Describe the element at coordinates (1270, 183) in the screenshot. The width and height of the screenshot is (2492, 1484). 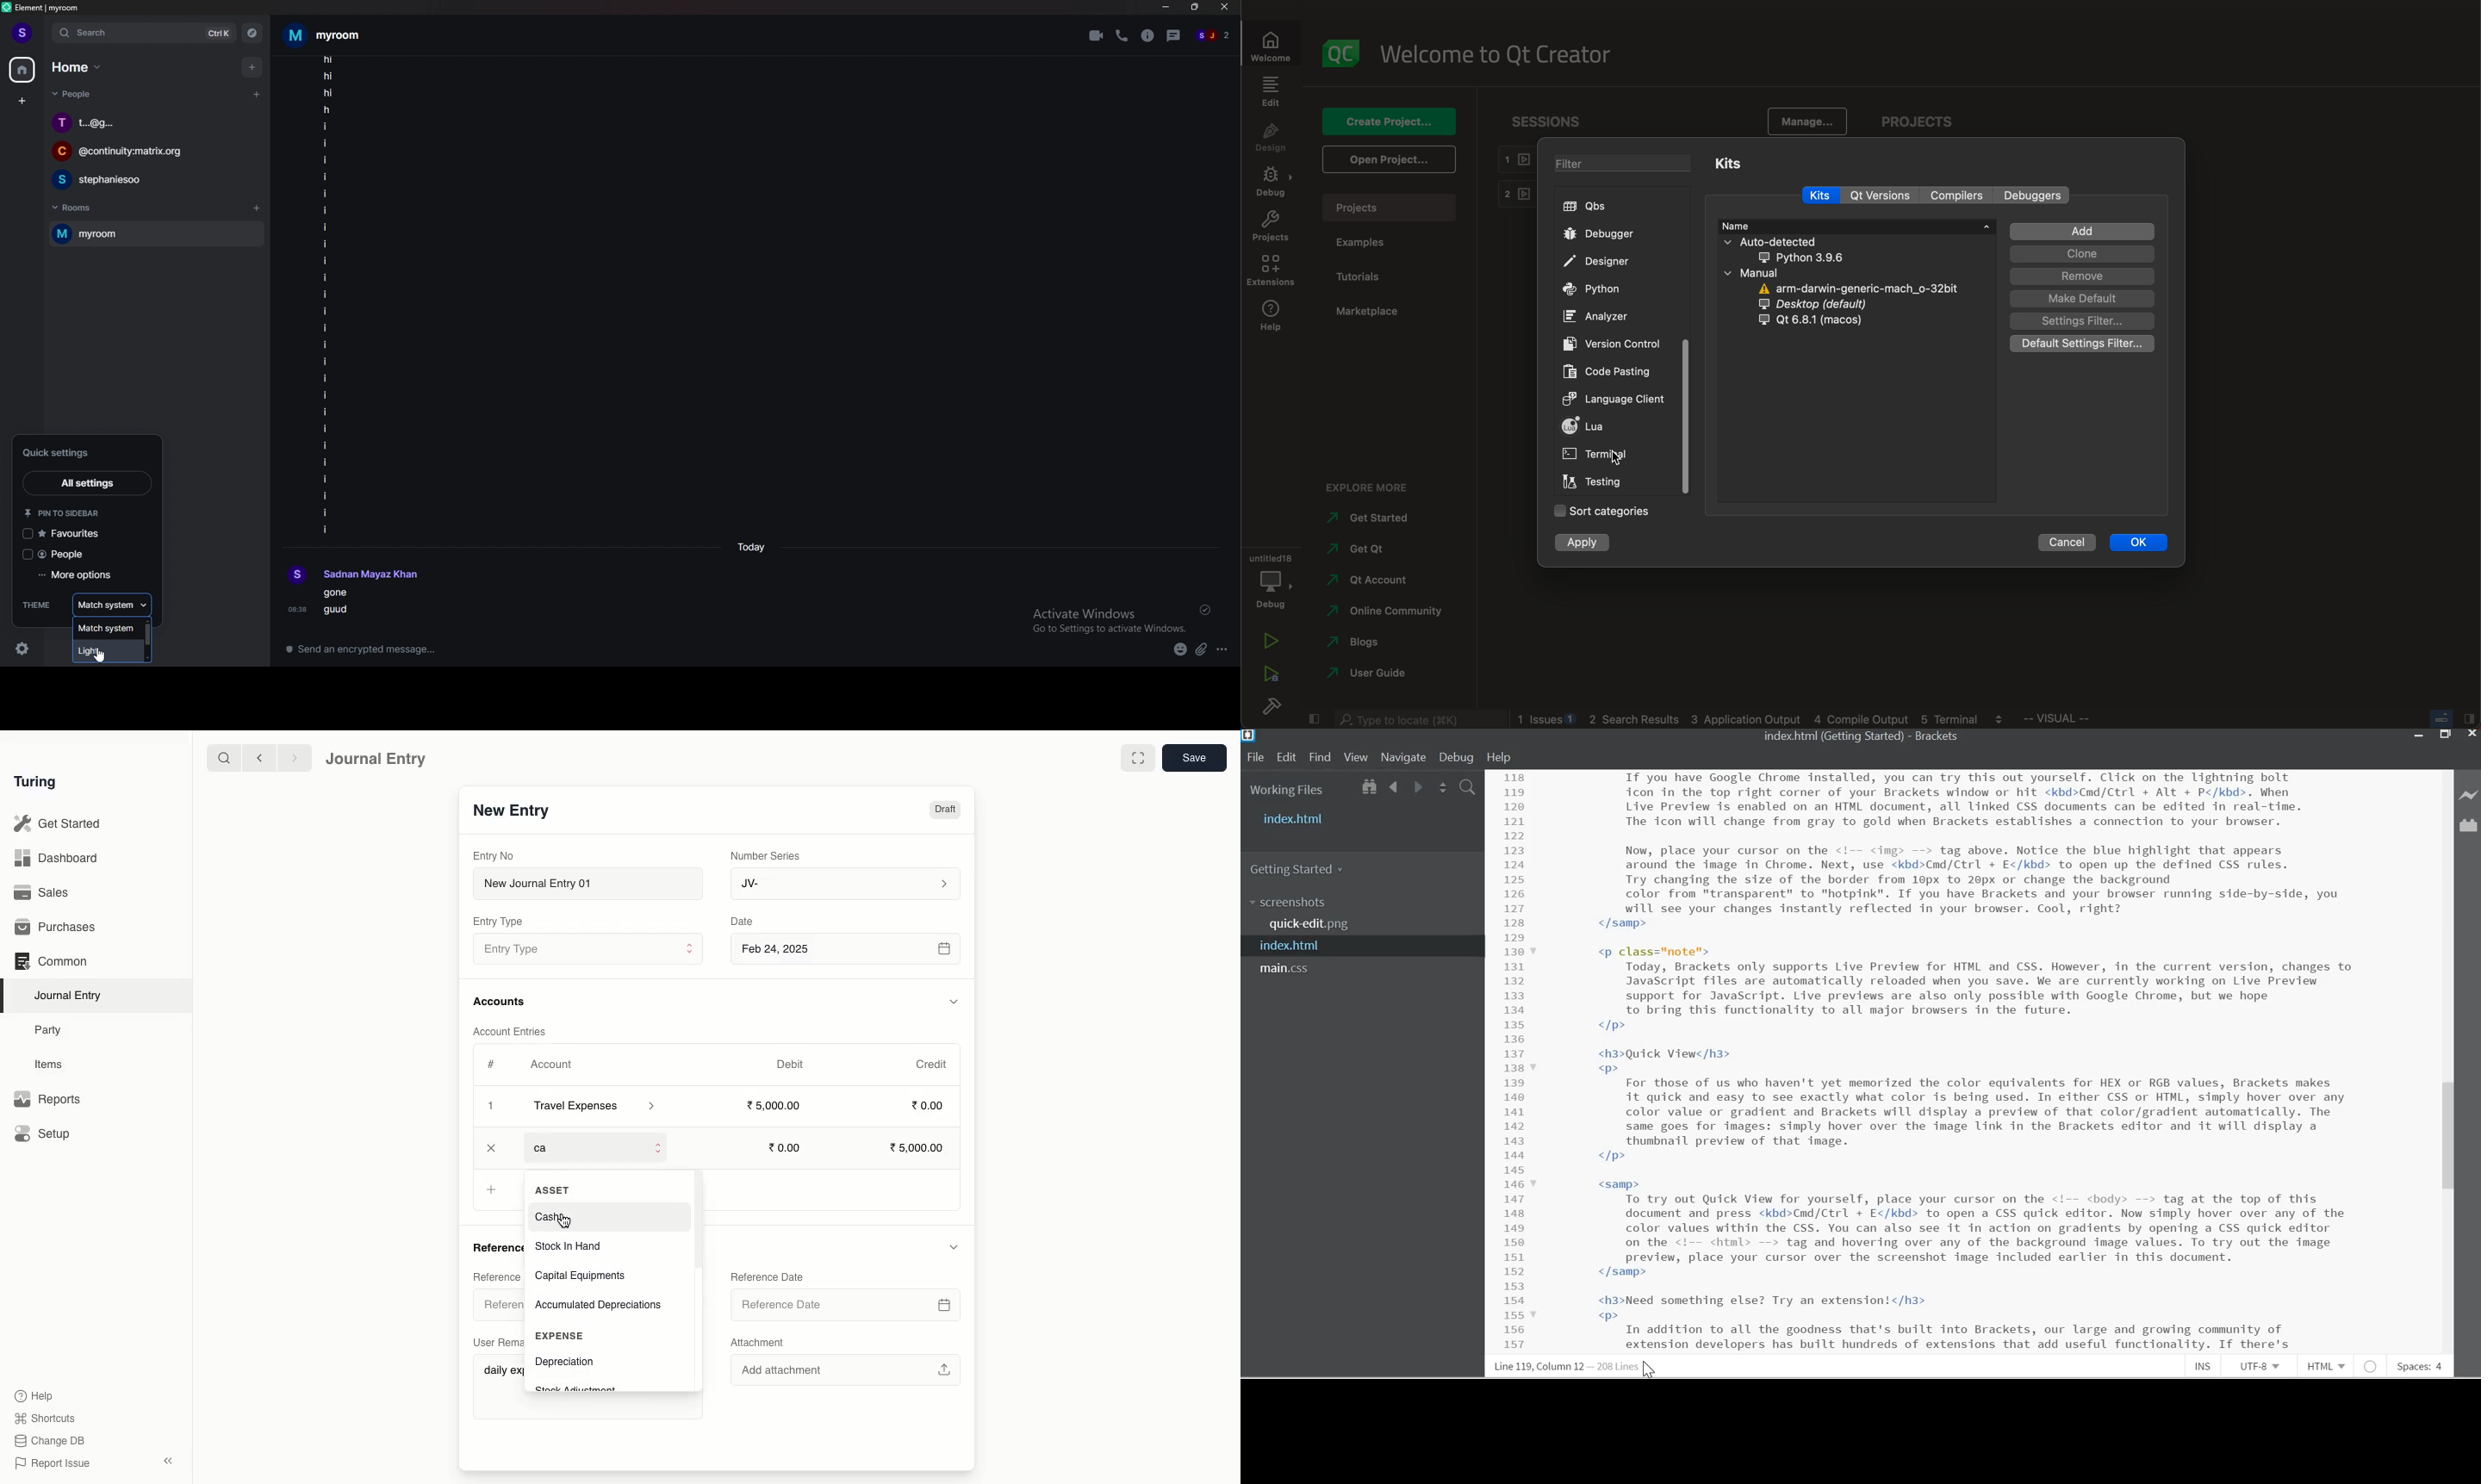
I see `debug` at that location.